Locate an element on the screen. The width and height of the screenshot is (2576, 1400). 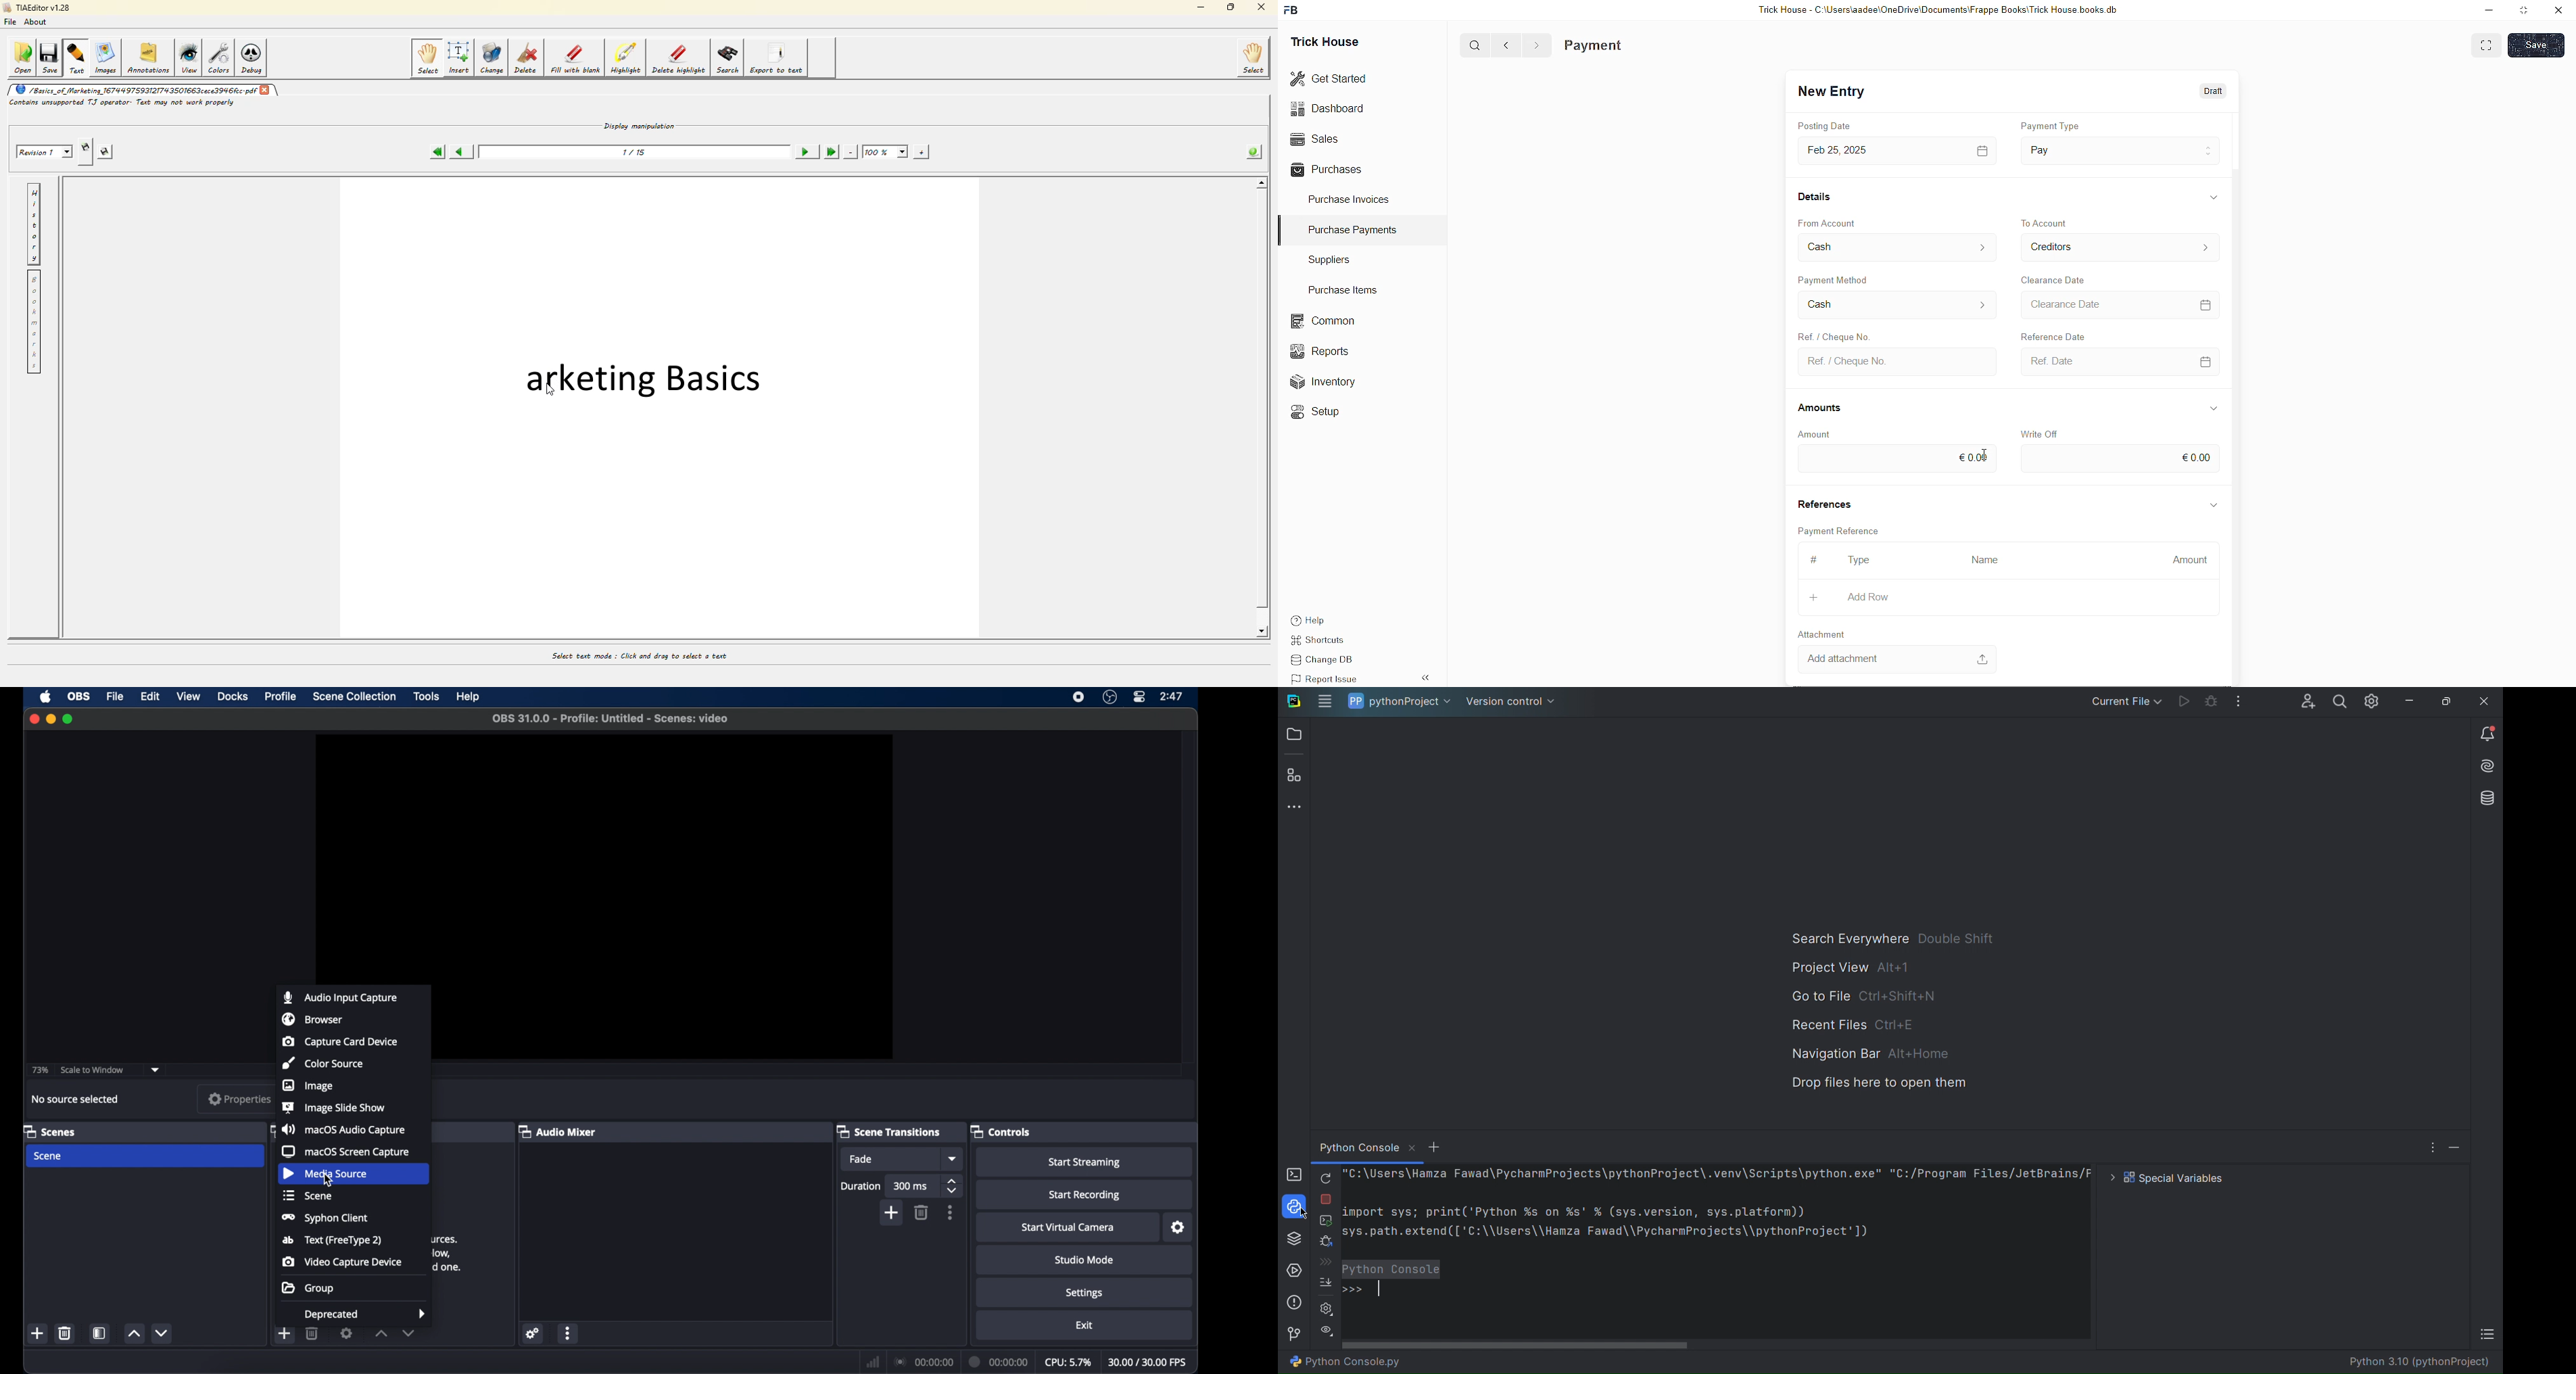
settings is located at coordinates (347, 1333).